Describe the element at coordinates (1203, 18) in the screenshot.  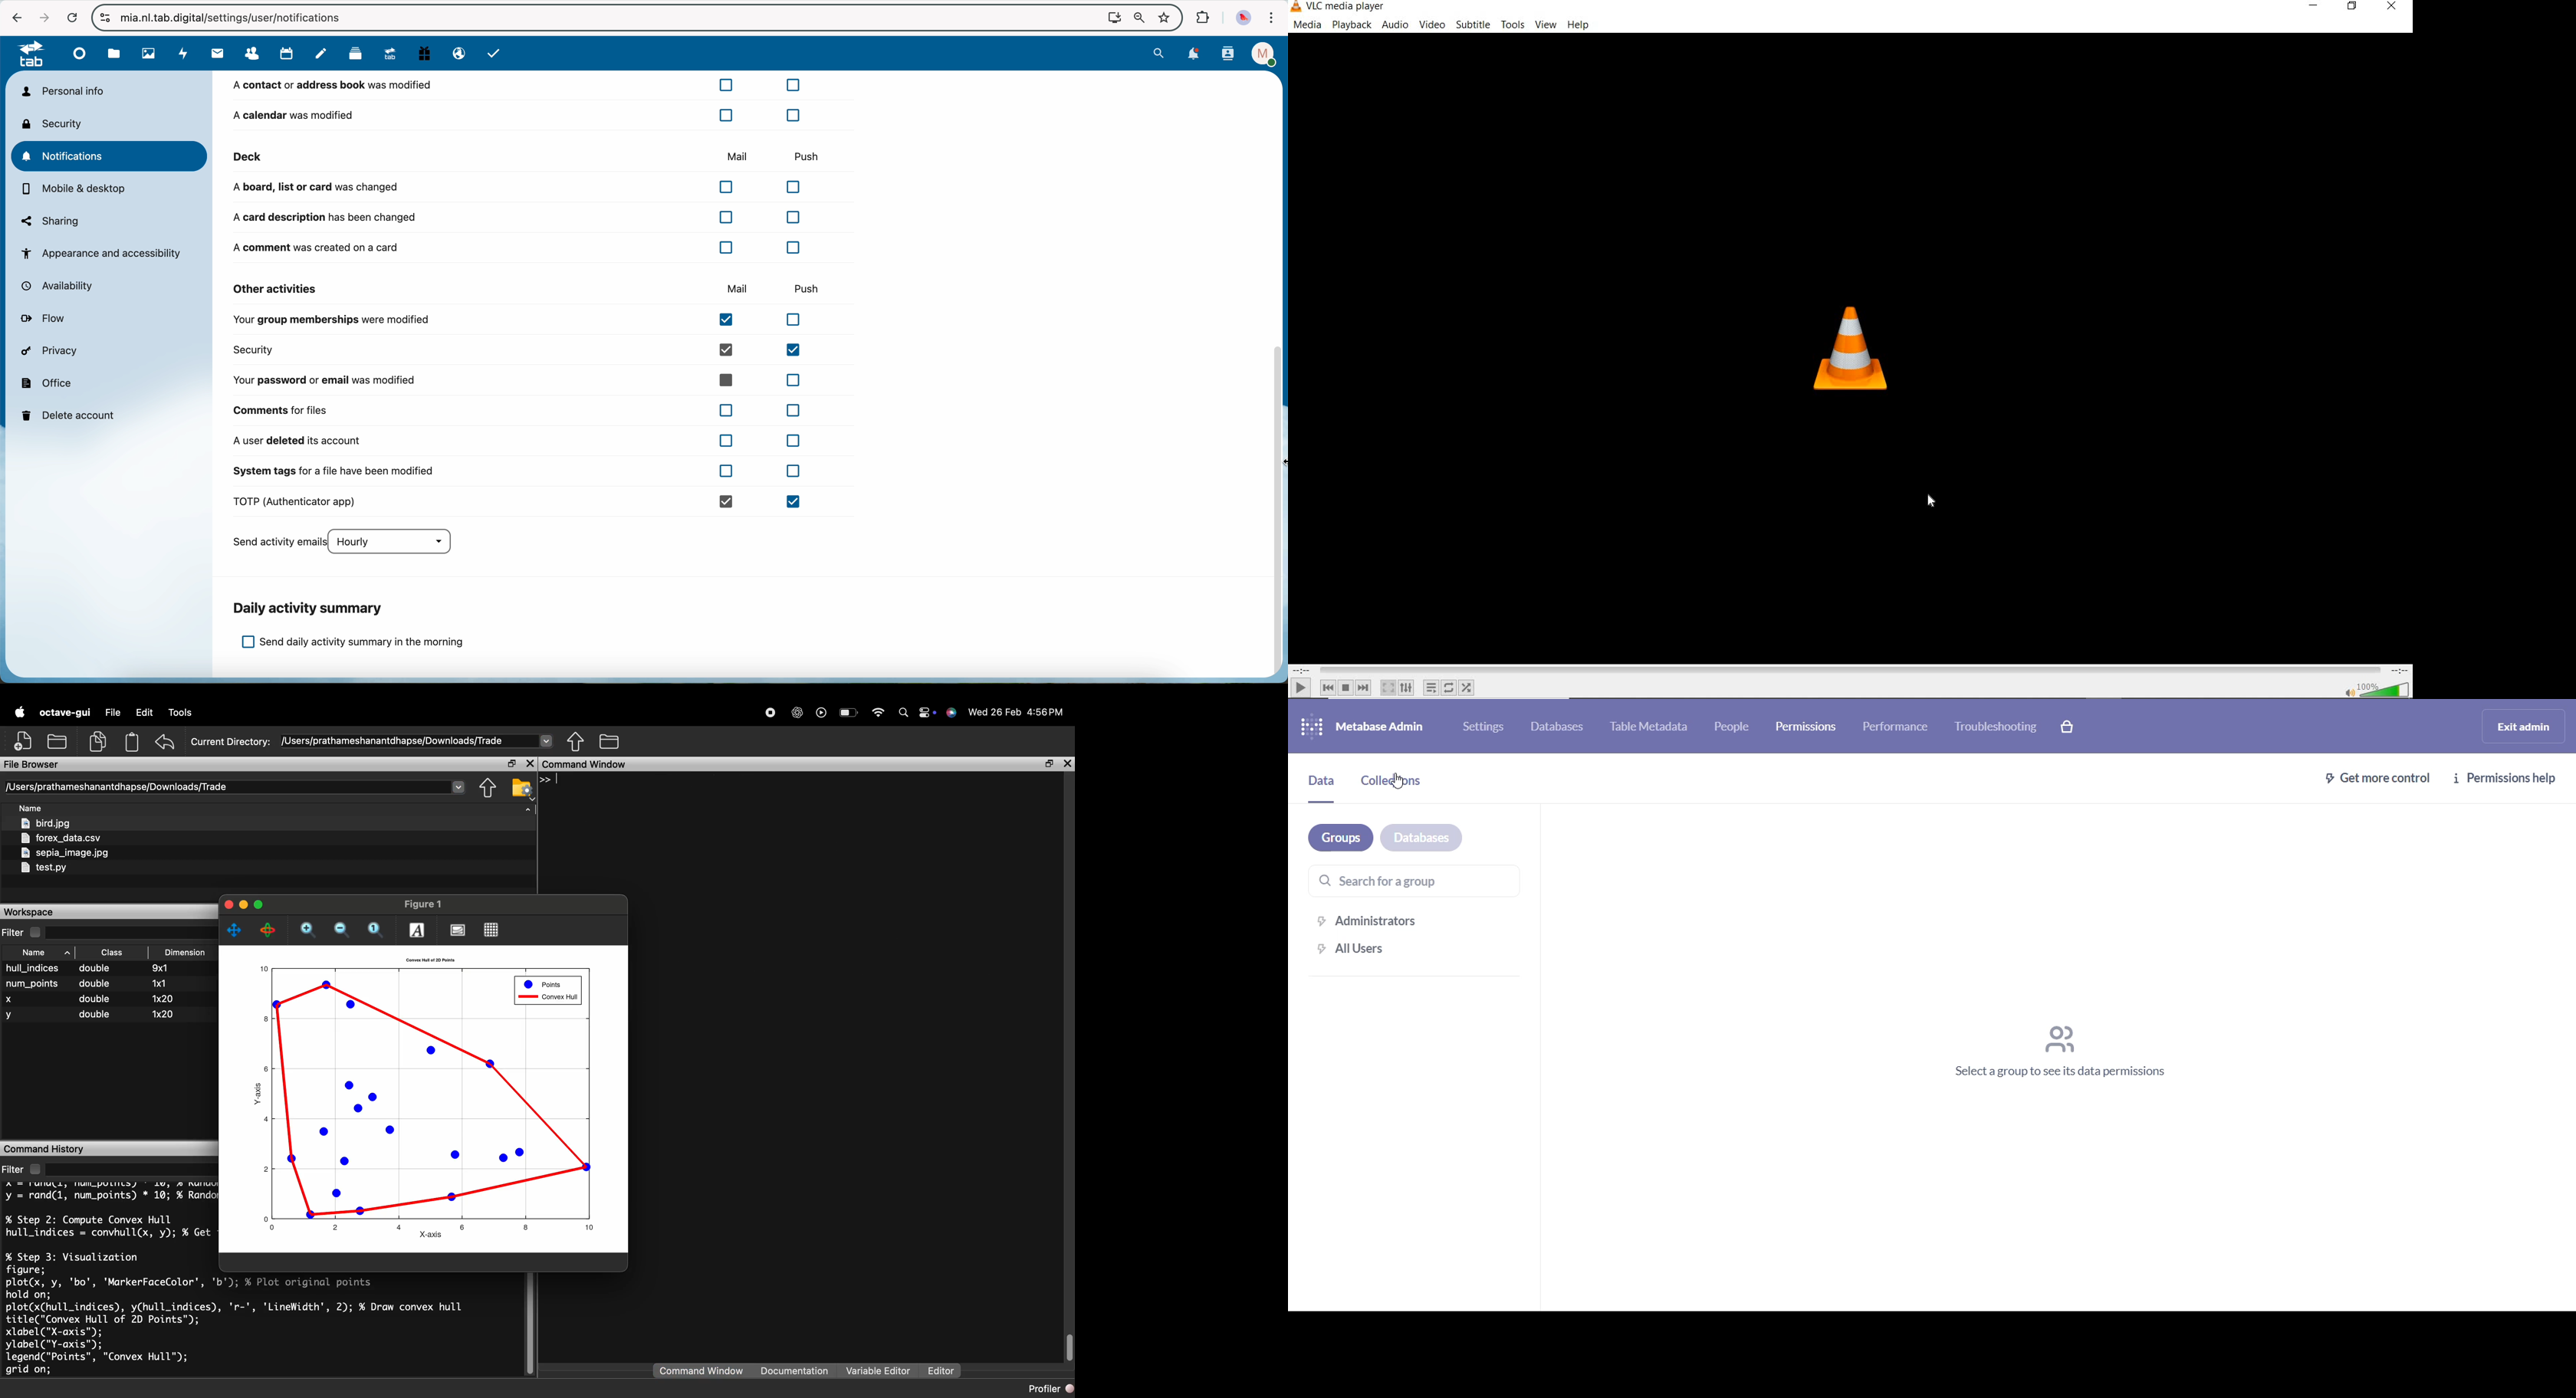
I see `extensions` at that location.